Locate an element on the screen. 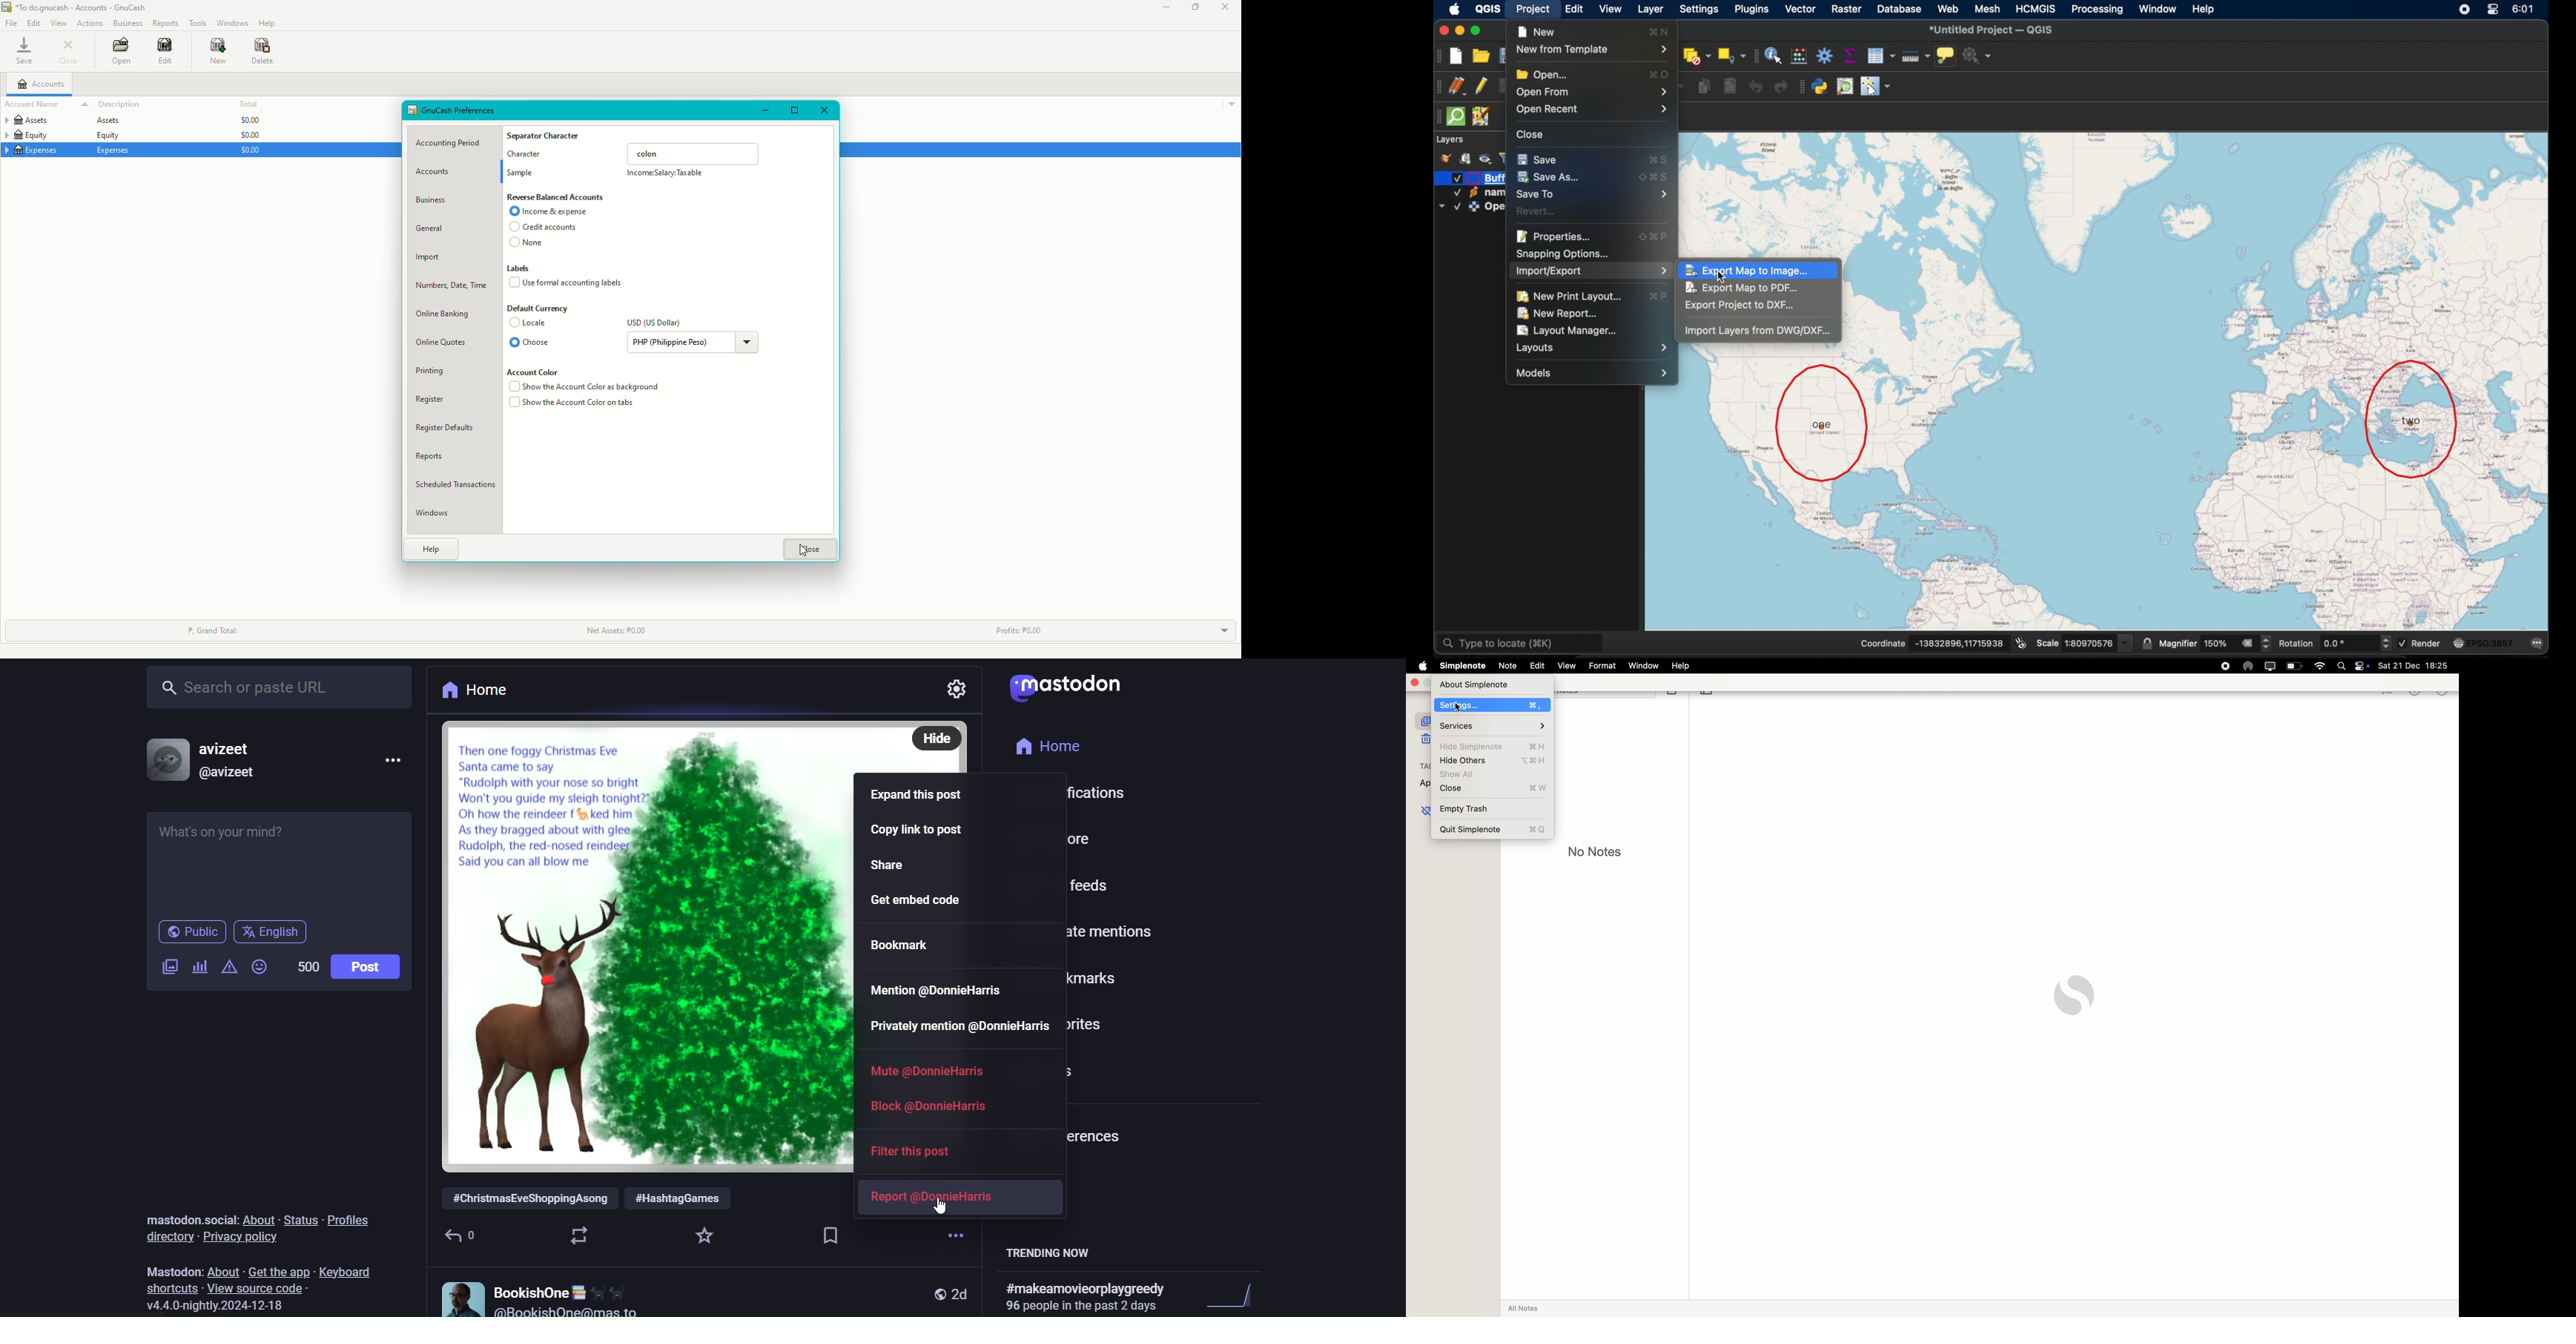  tags is located at coordinates (1423, 766).